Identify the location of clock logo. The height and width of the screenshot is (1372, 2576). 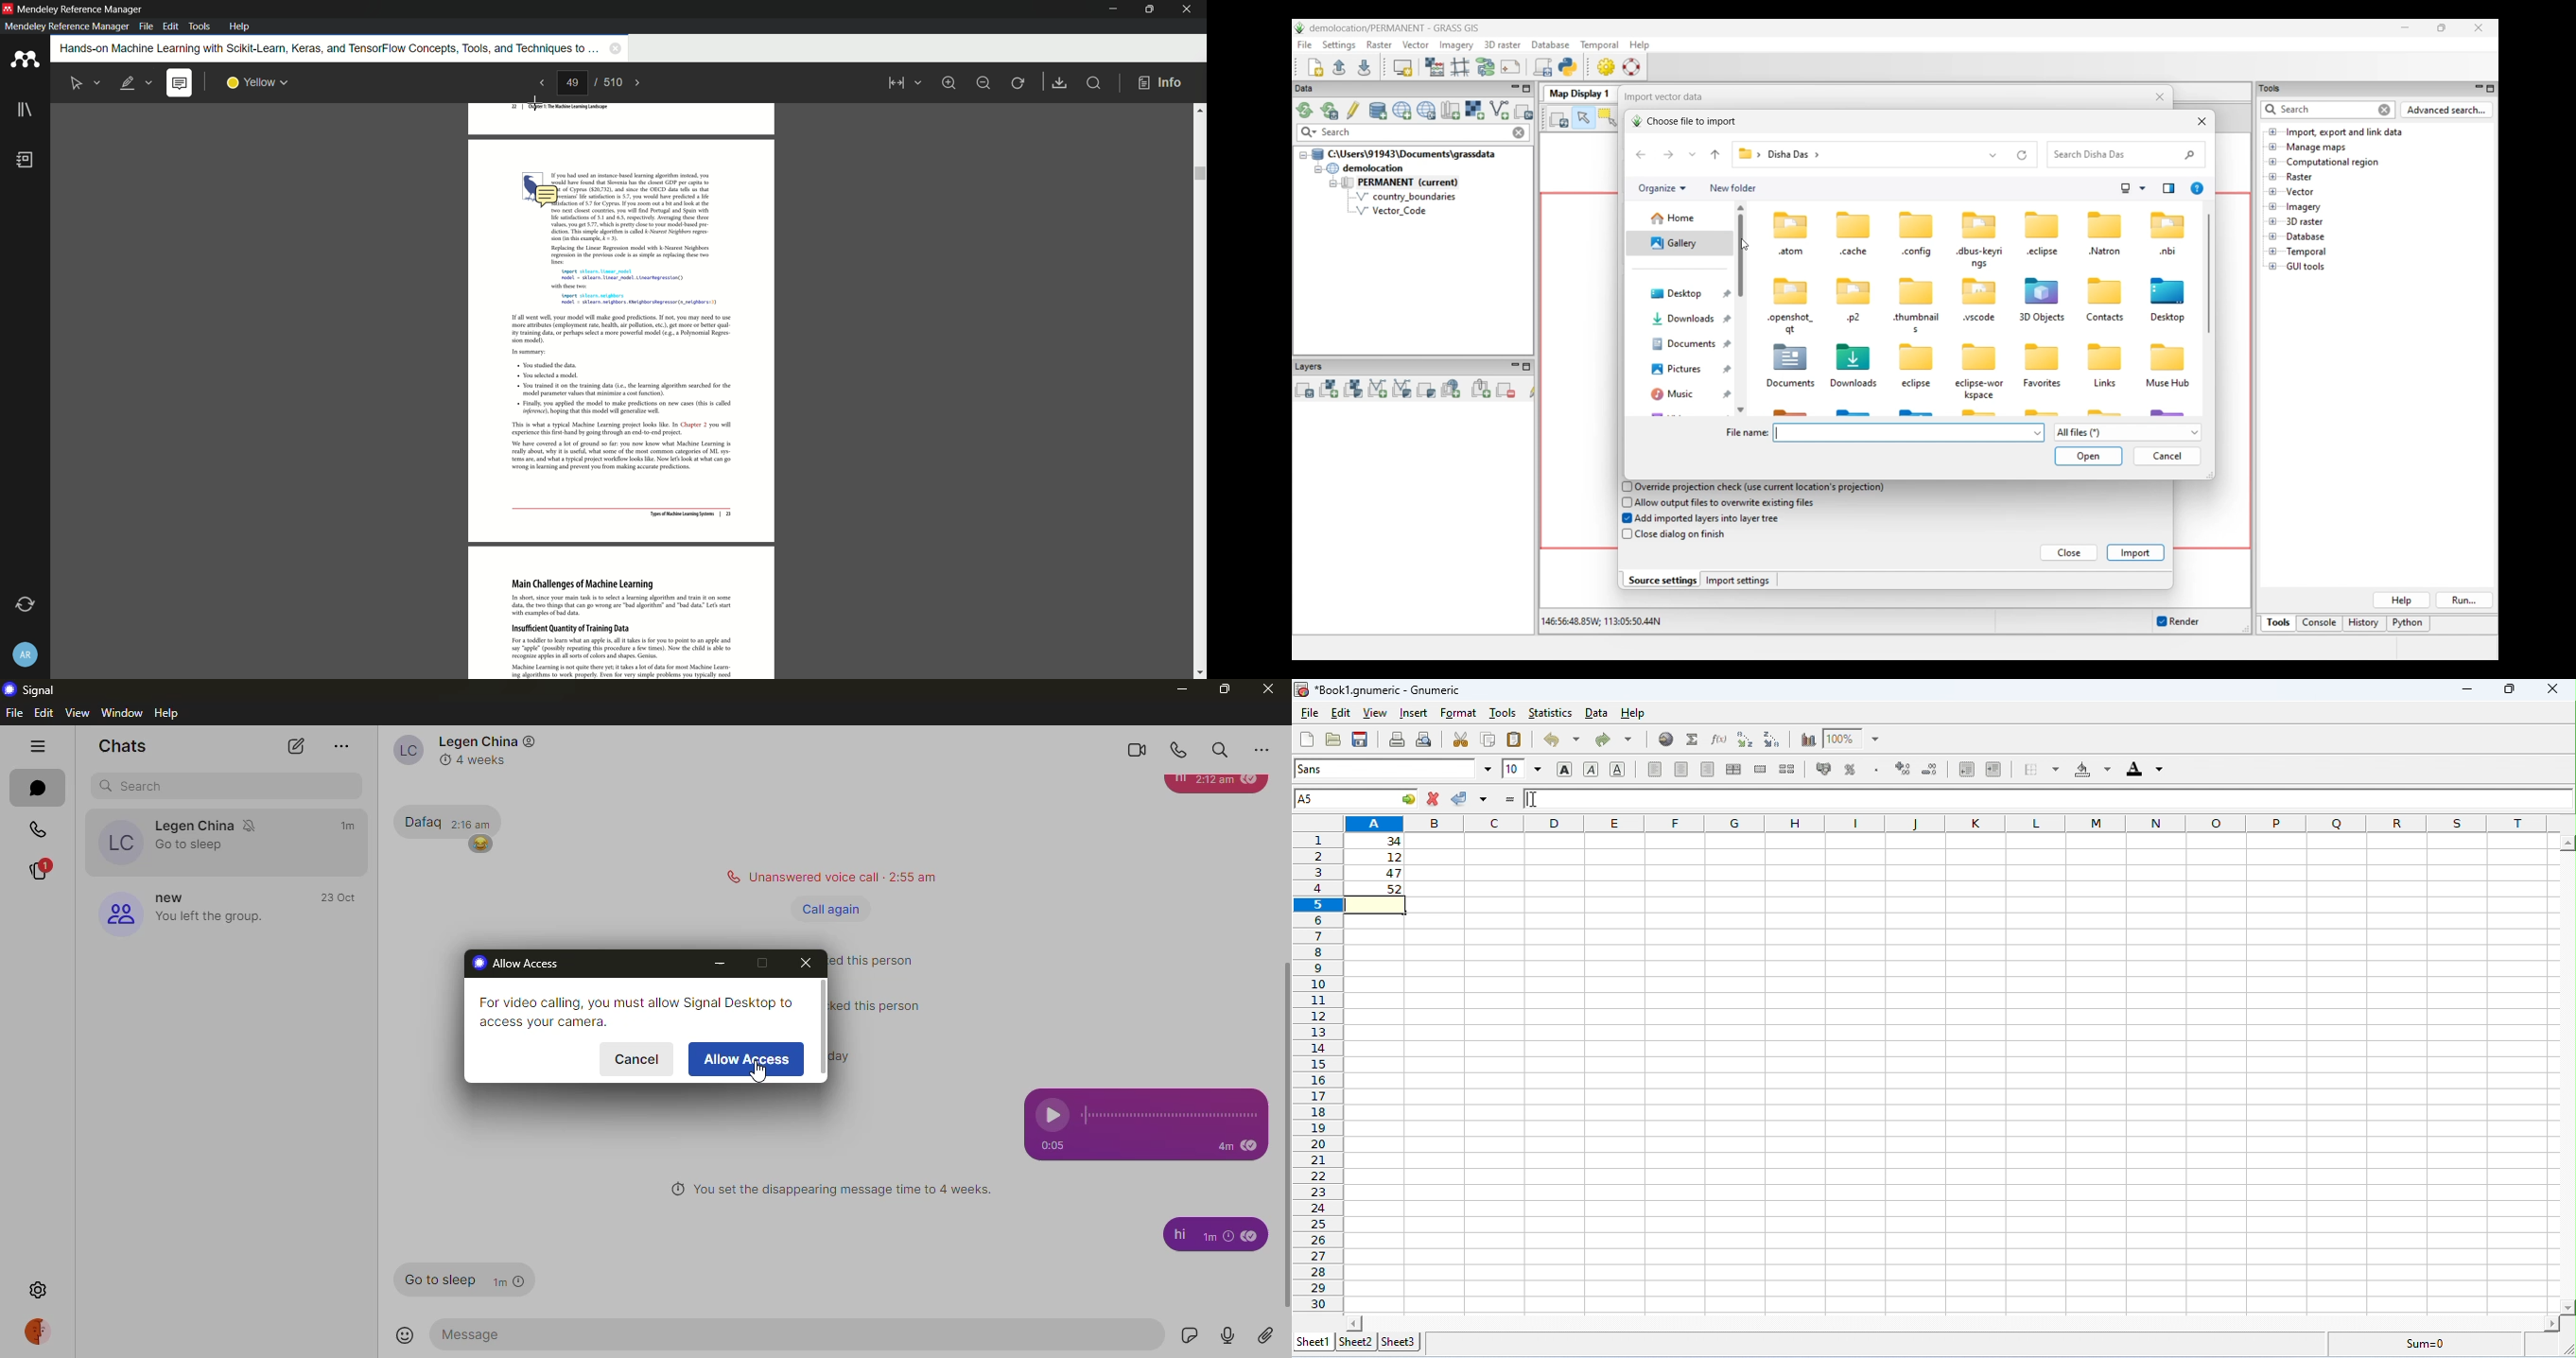
(672, 1191).